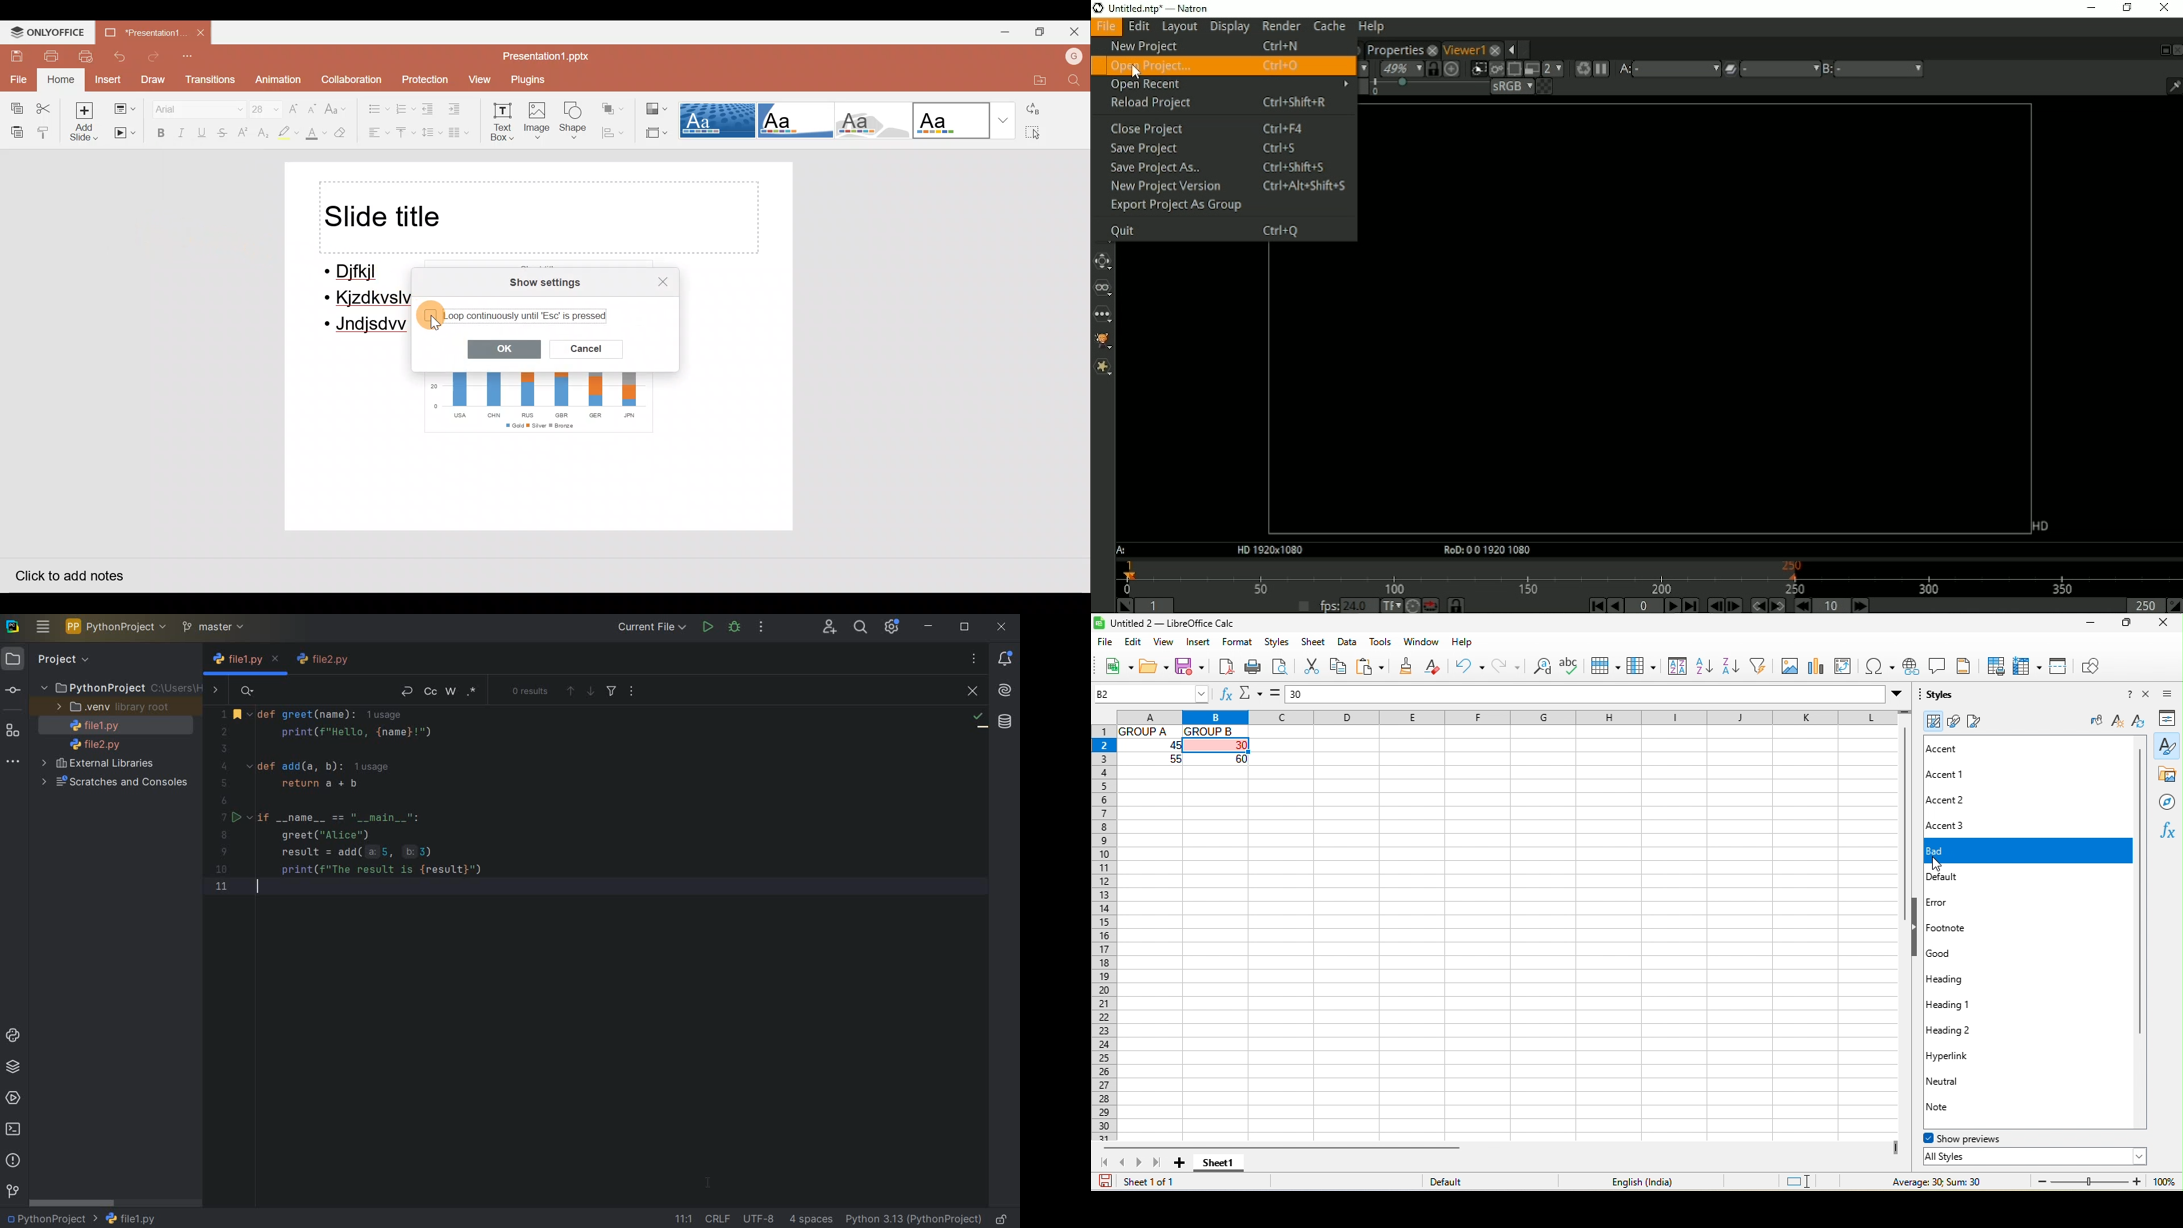 The height and width of the screenshot is (1232, 2184). I want to click on Decrease indent, so click(428, 109).